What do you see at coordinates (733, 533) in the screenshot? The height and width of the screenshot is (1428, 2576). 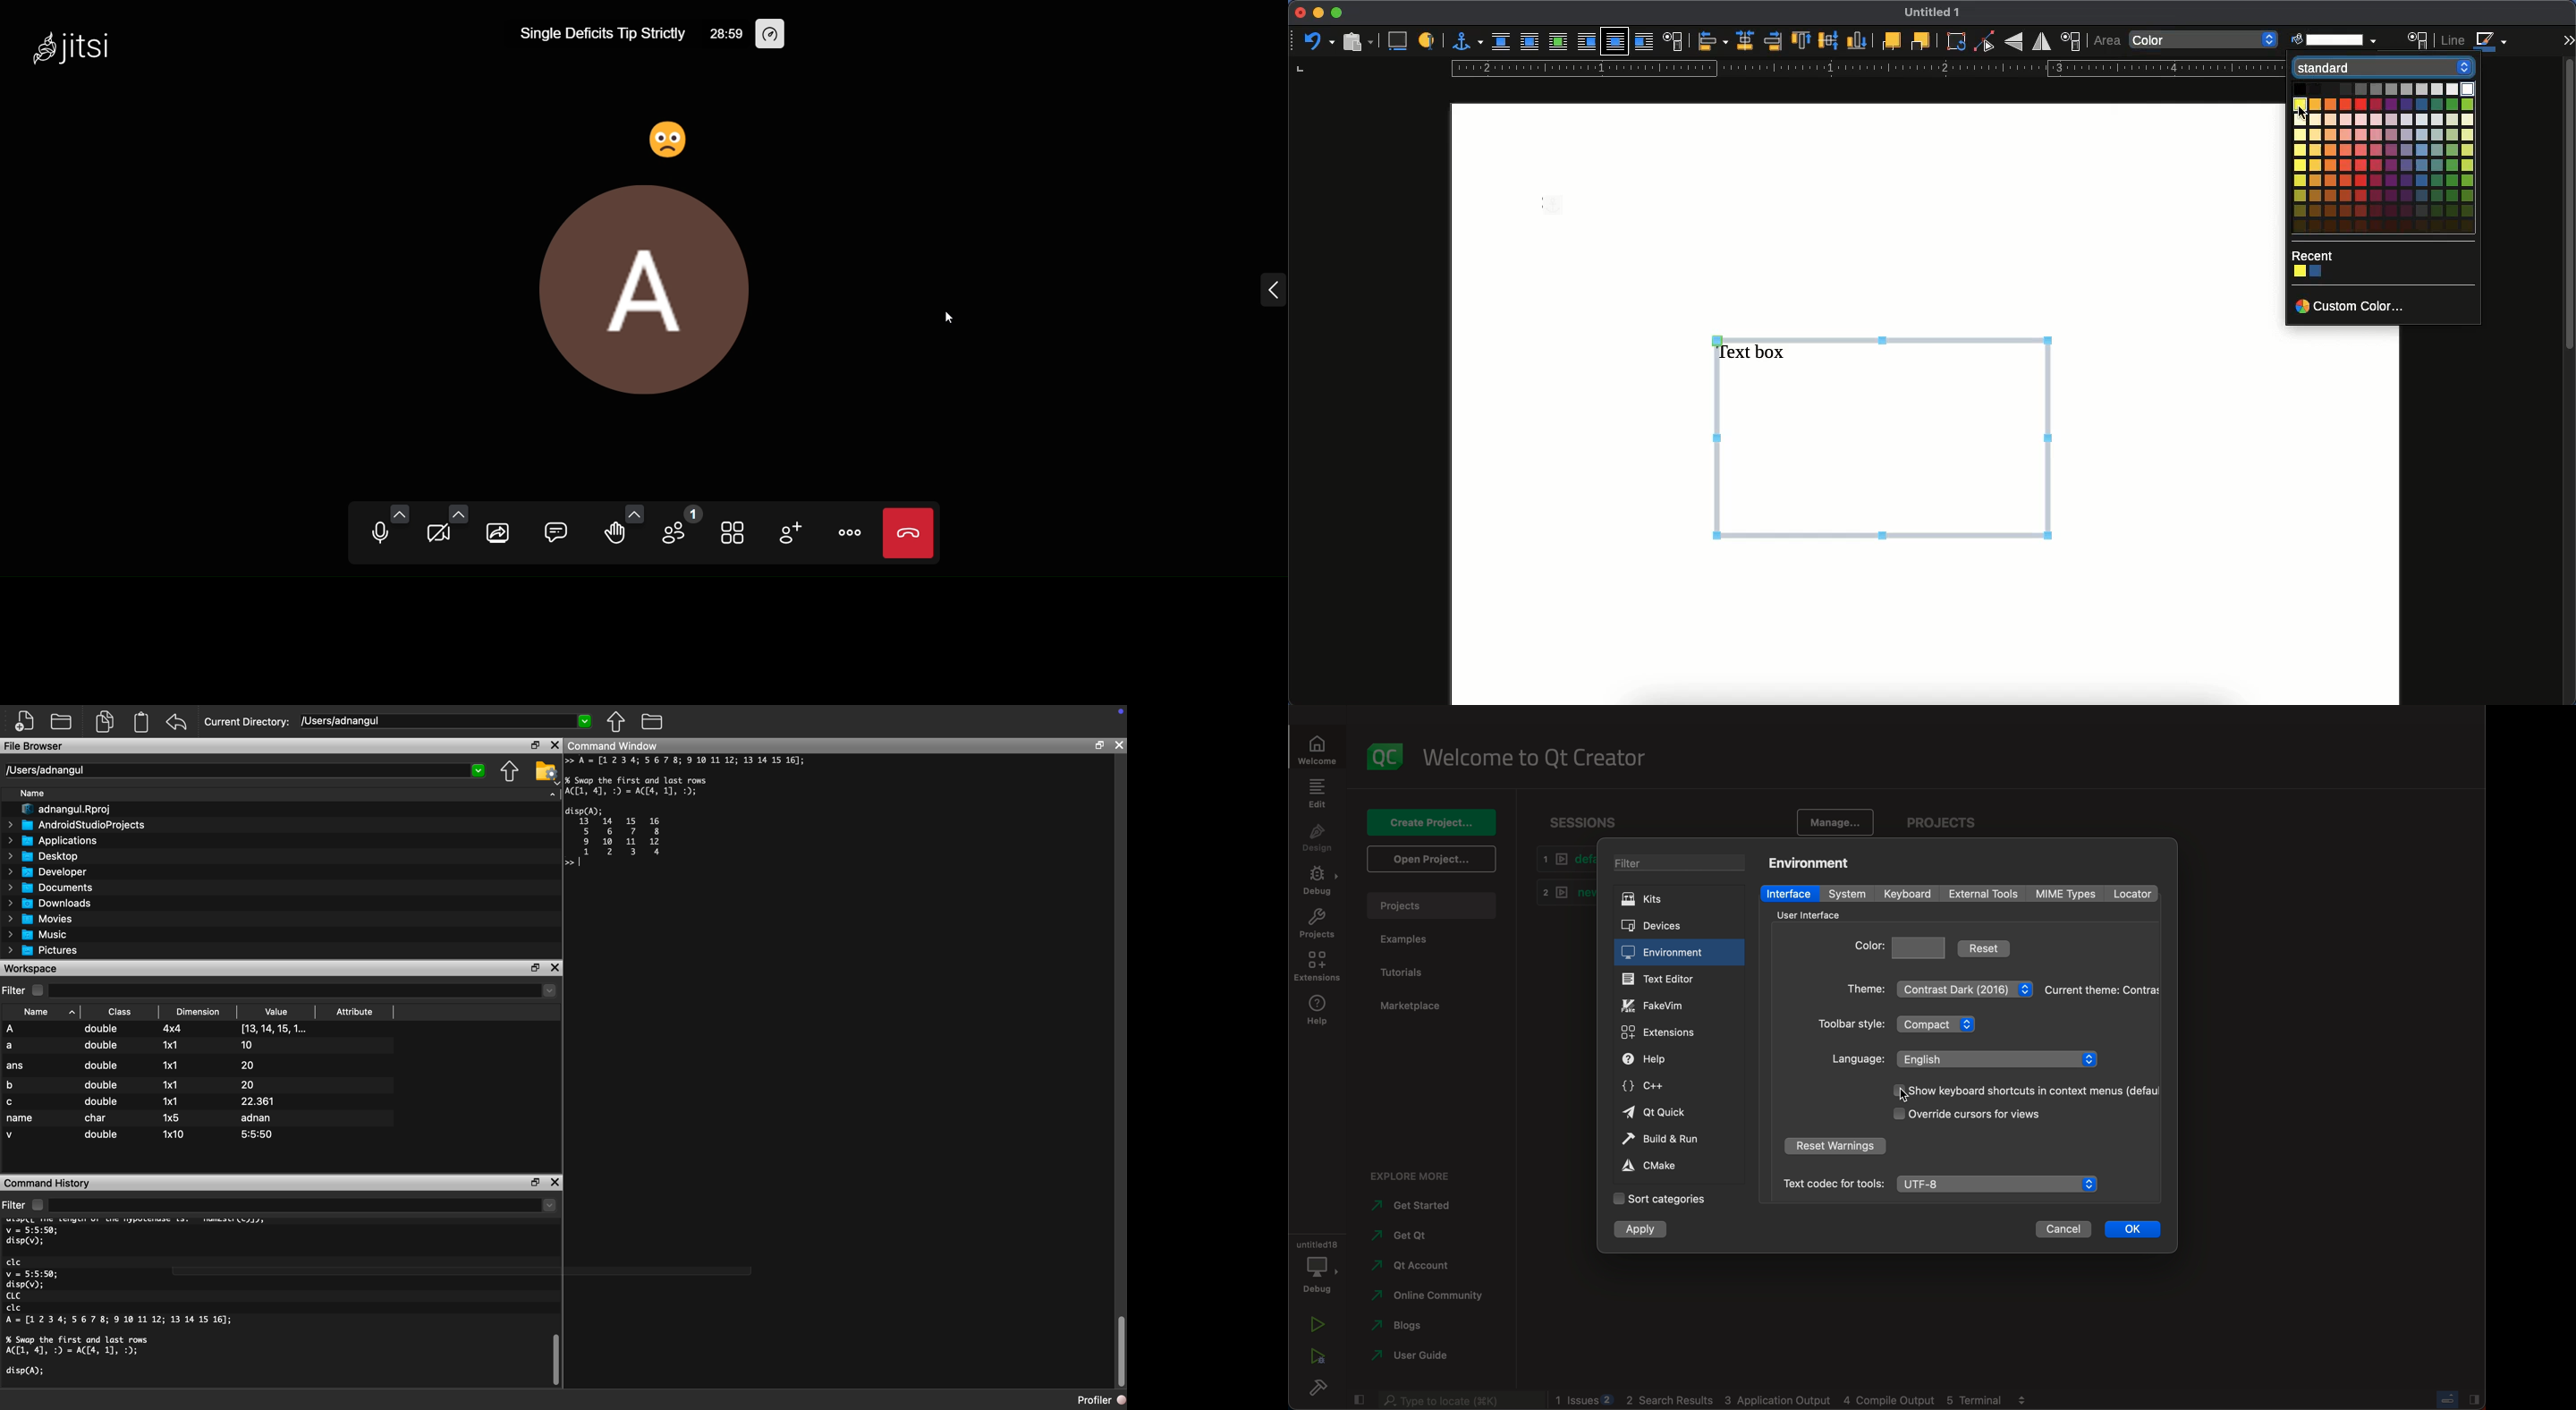 I see `toggle tile` at bounding box center [733, 533].